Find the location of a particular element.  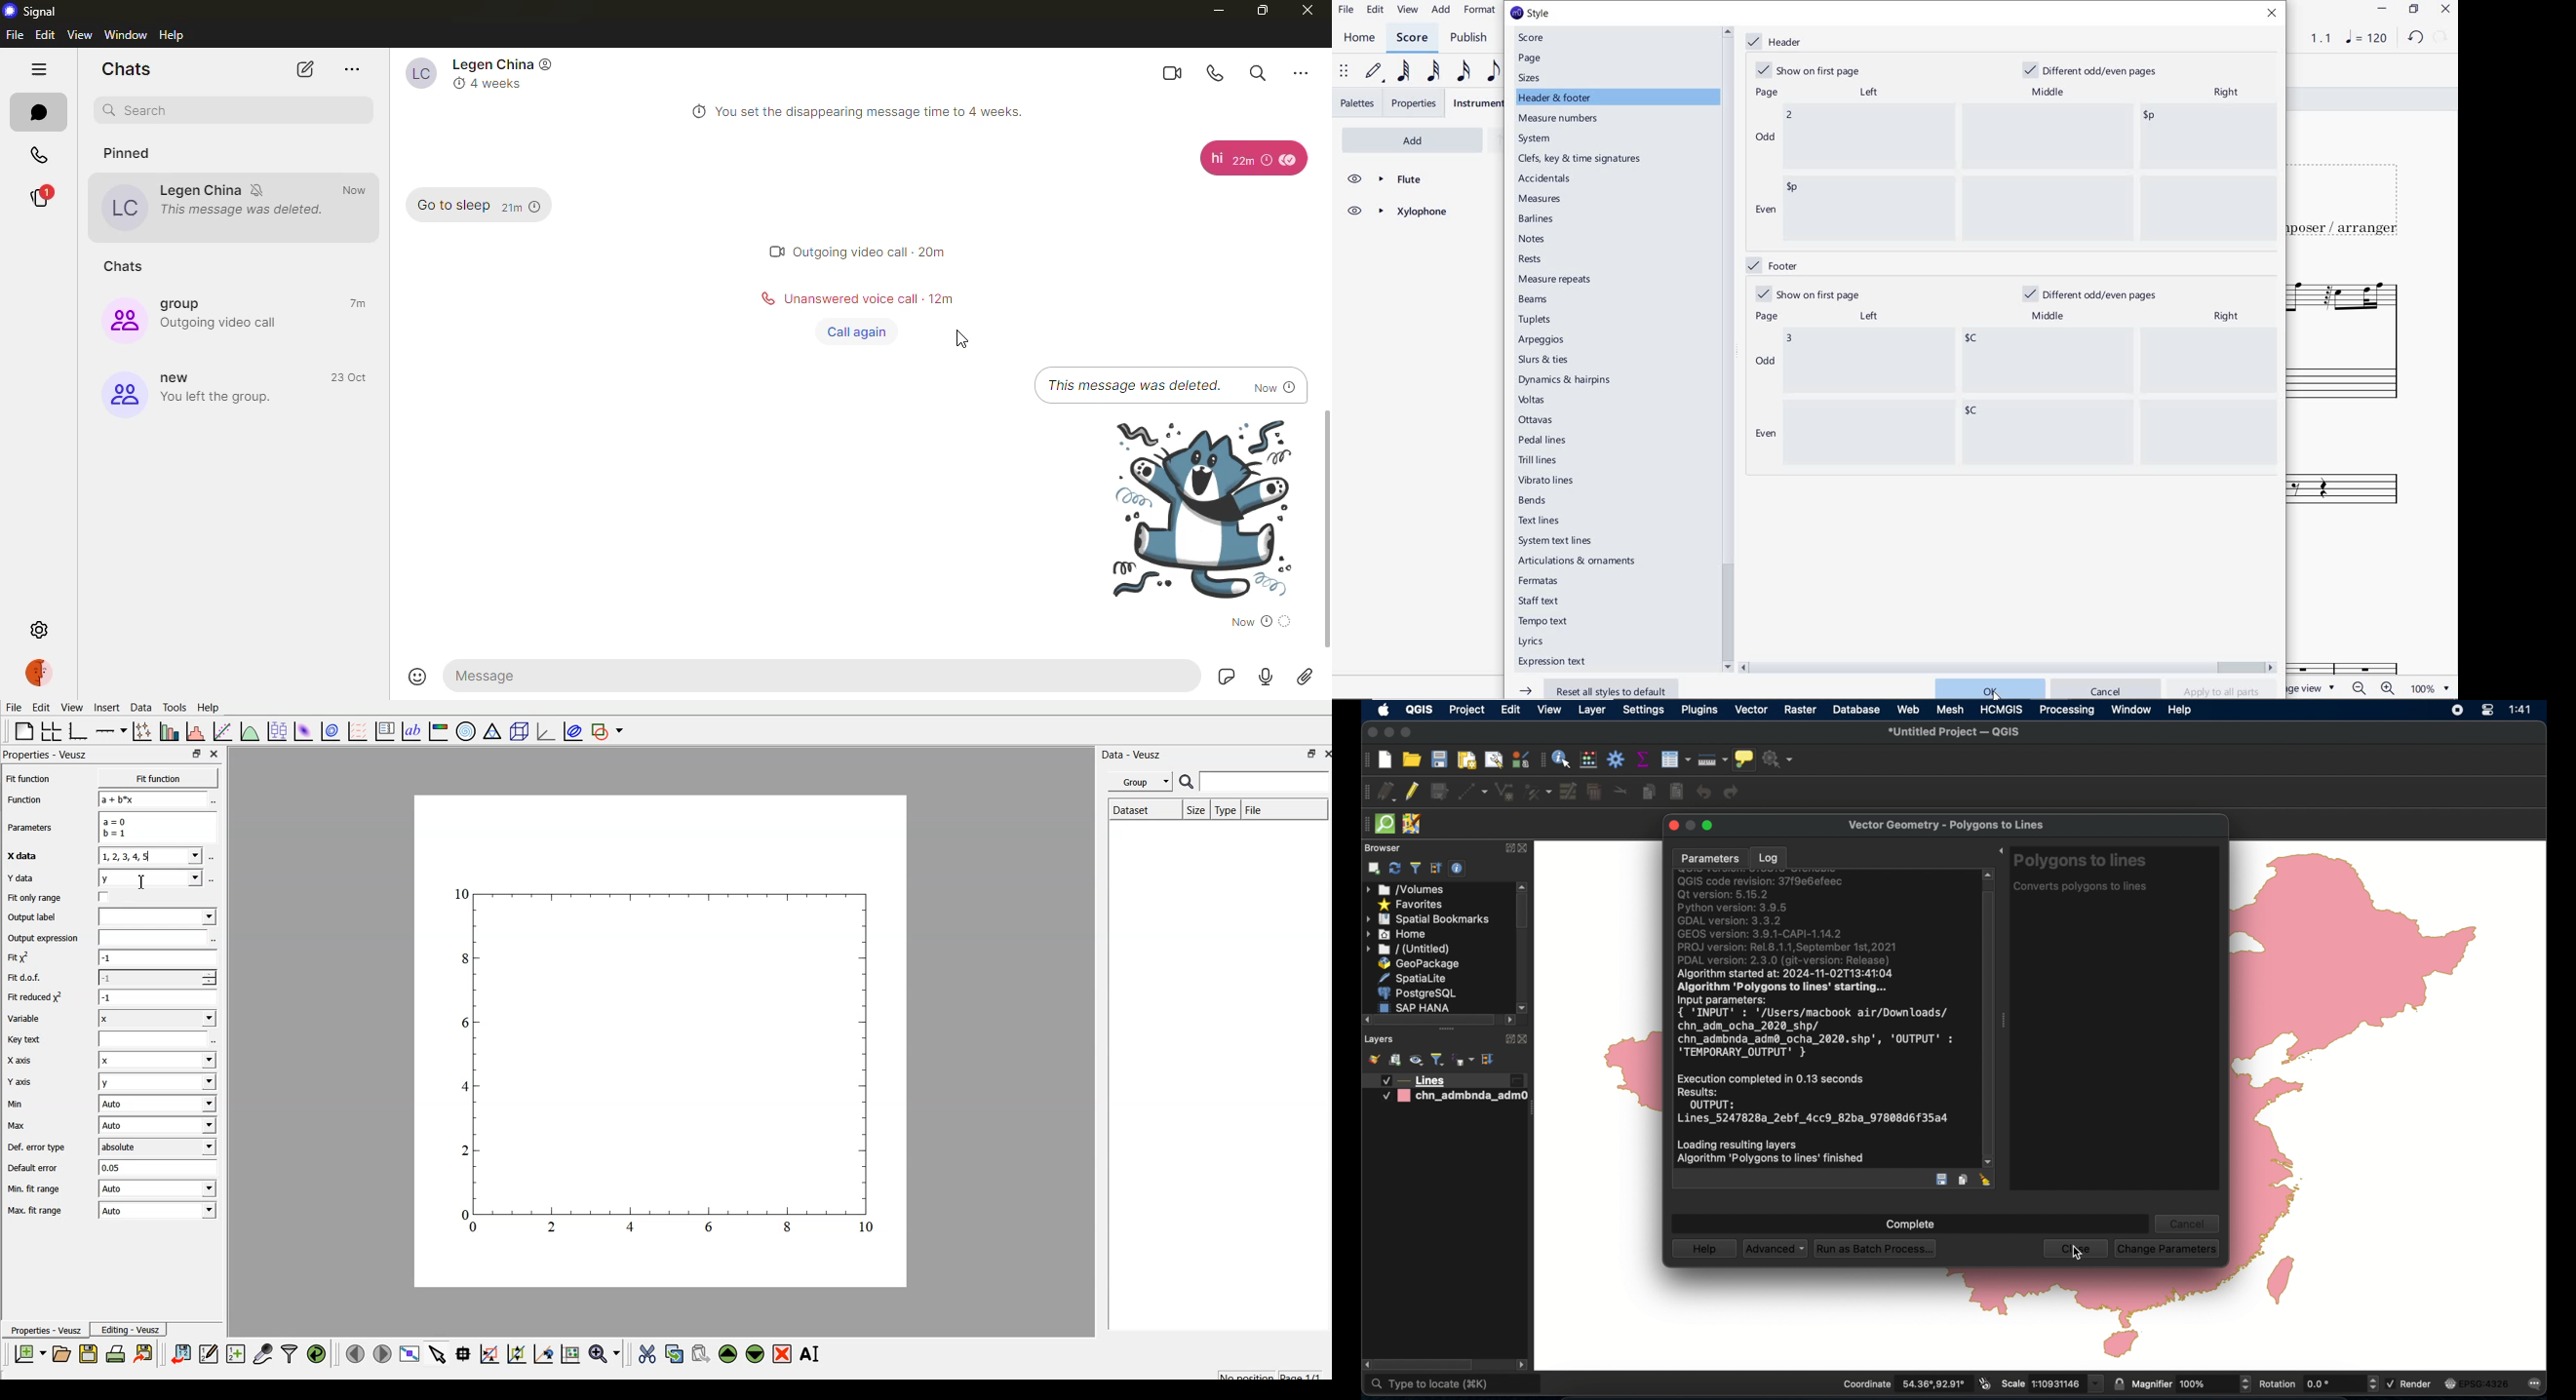

blank page is located at coordinates (24, 730).